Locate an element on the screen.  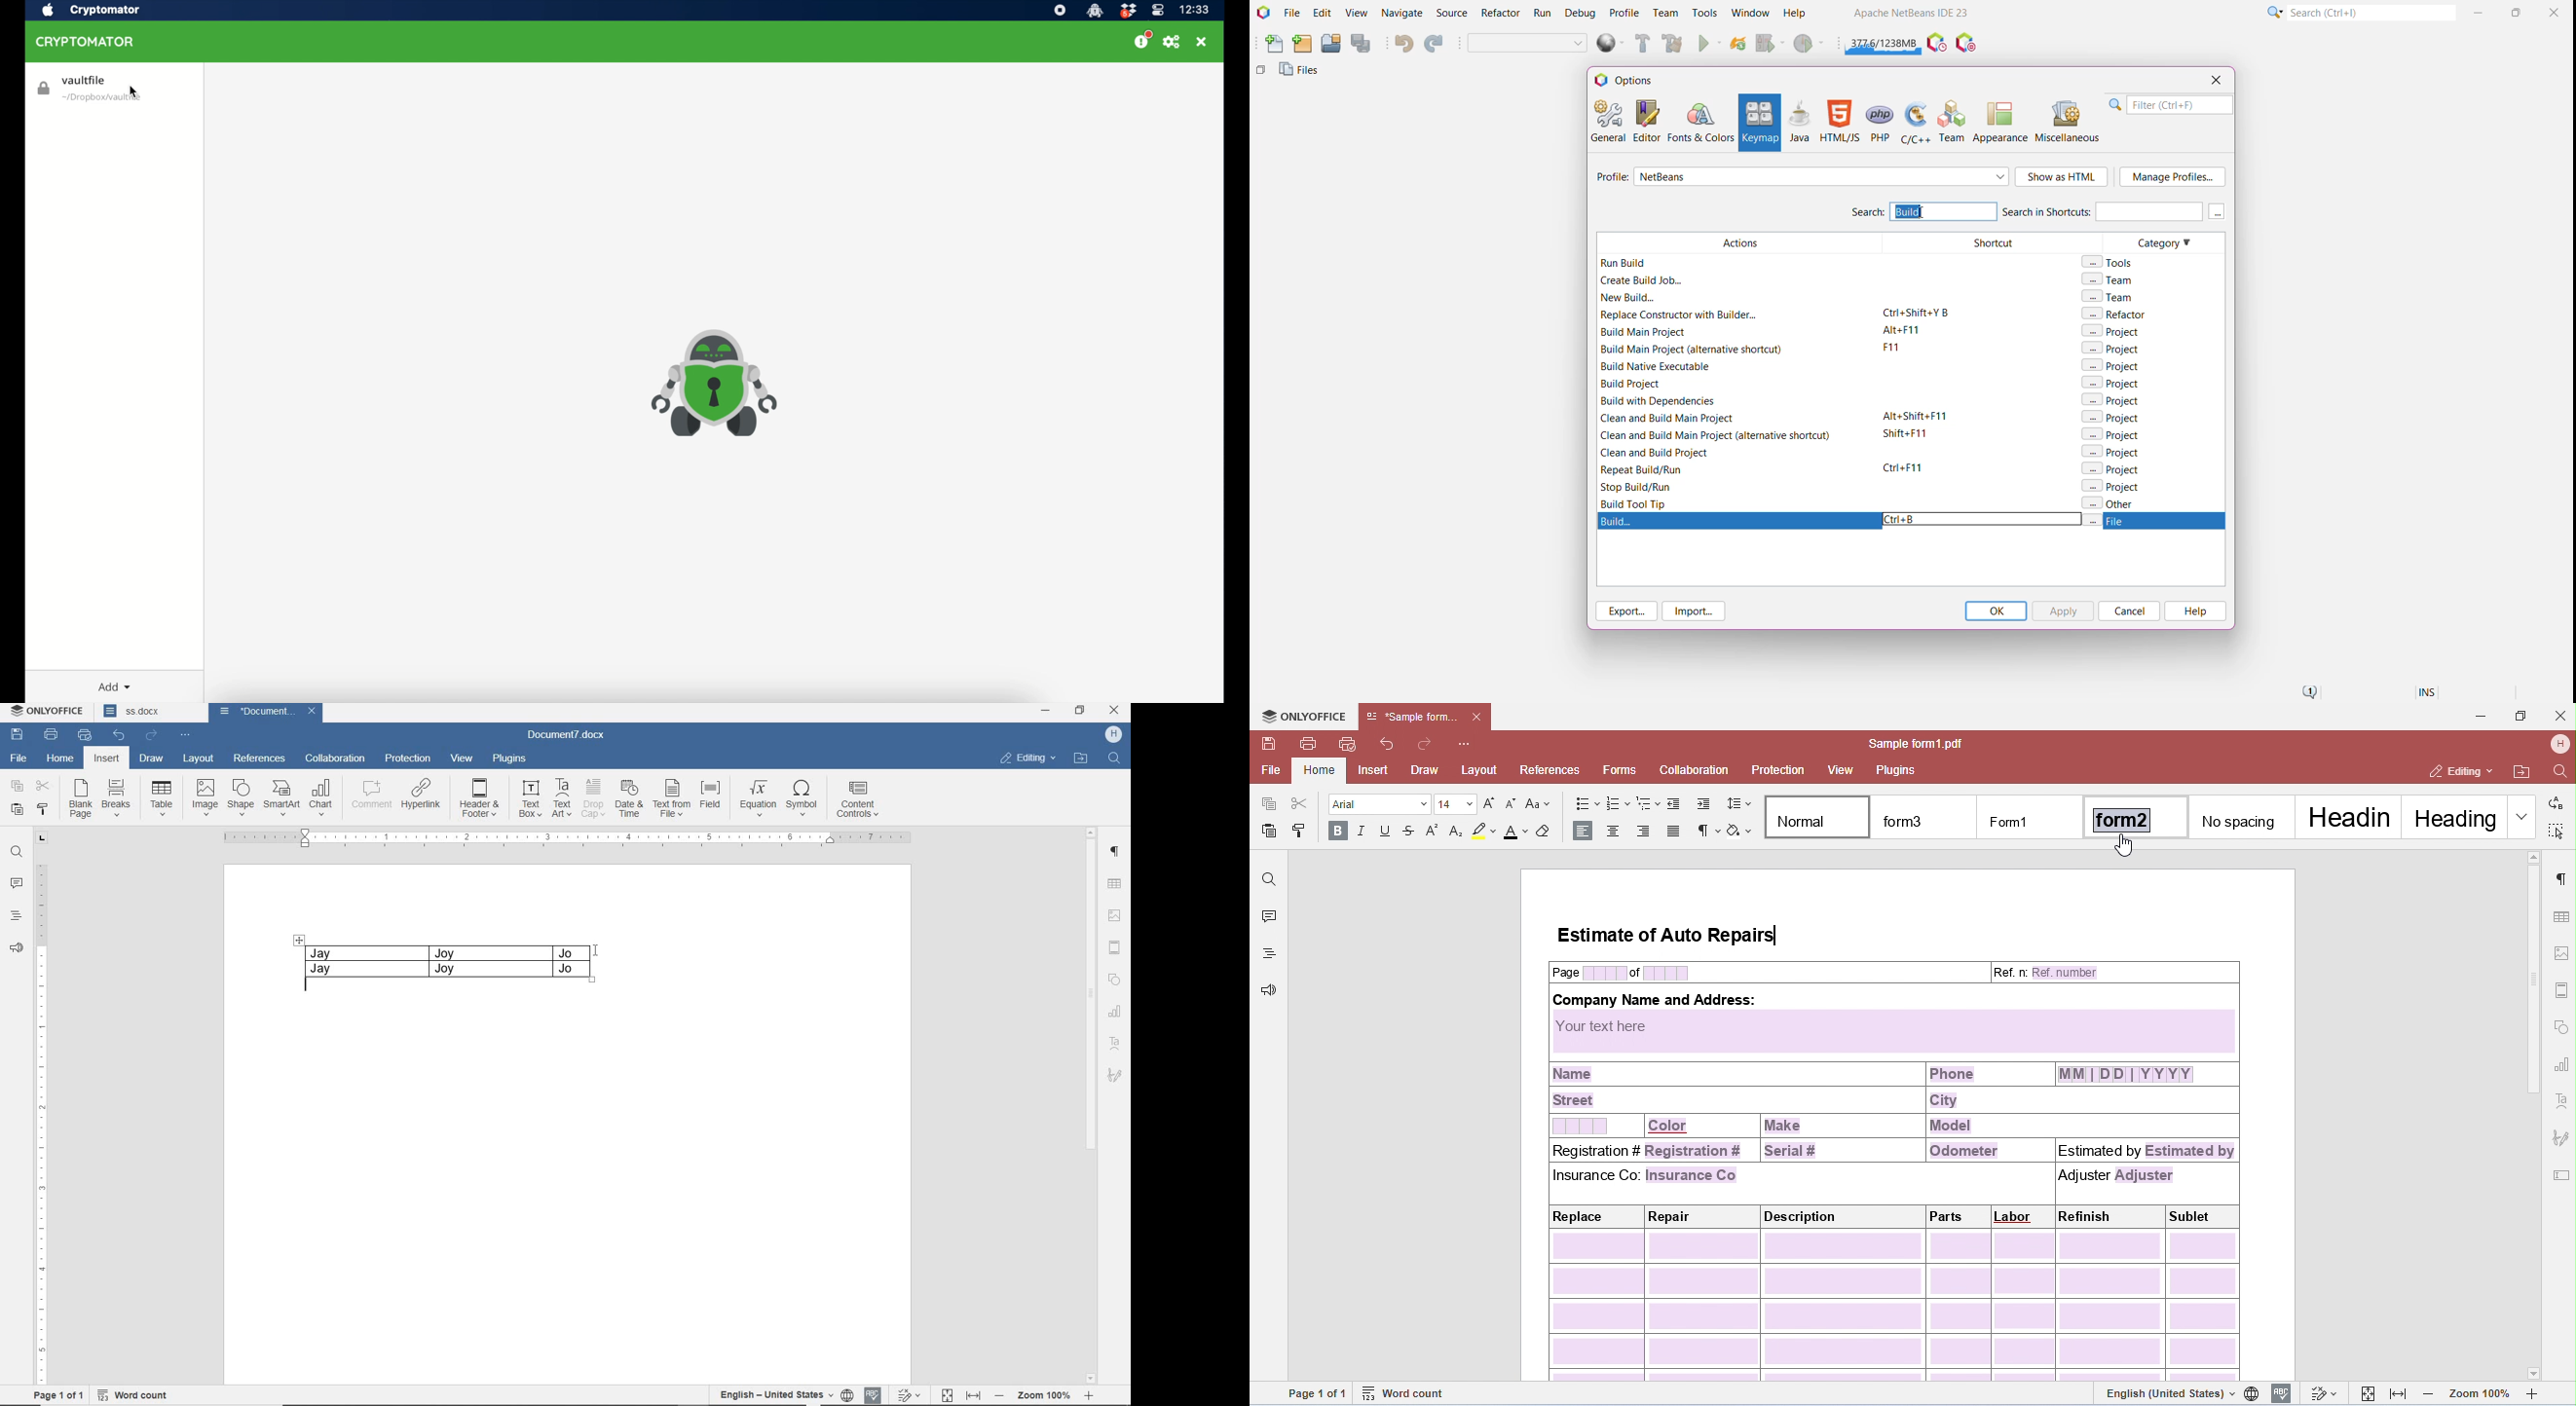
PROTECTION is located at coordinates (407, 758).